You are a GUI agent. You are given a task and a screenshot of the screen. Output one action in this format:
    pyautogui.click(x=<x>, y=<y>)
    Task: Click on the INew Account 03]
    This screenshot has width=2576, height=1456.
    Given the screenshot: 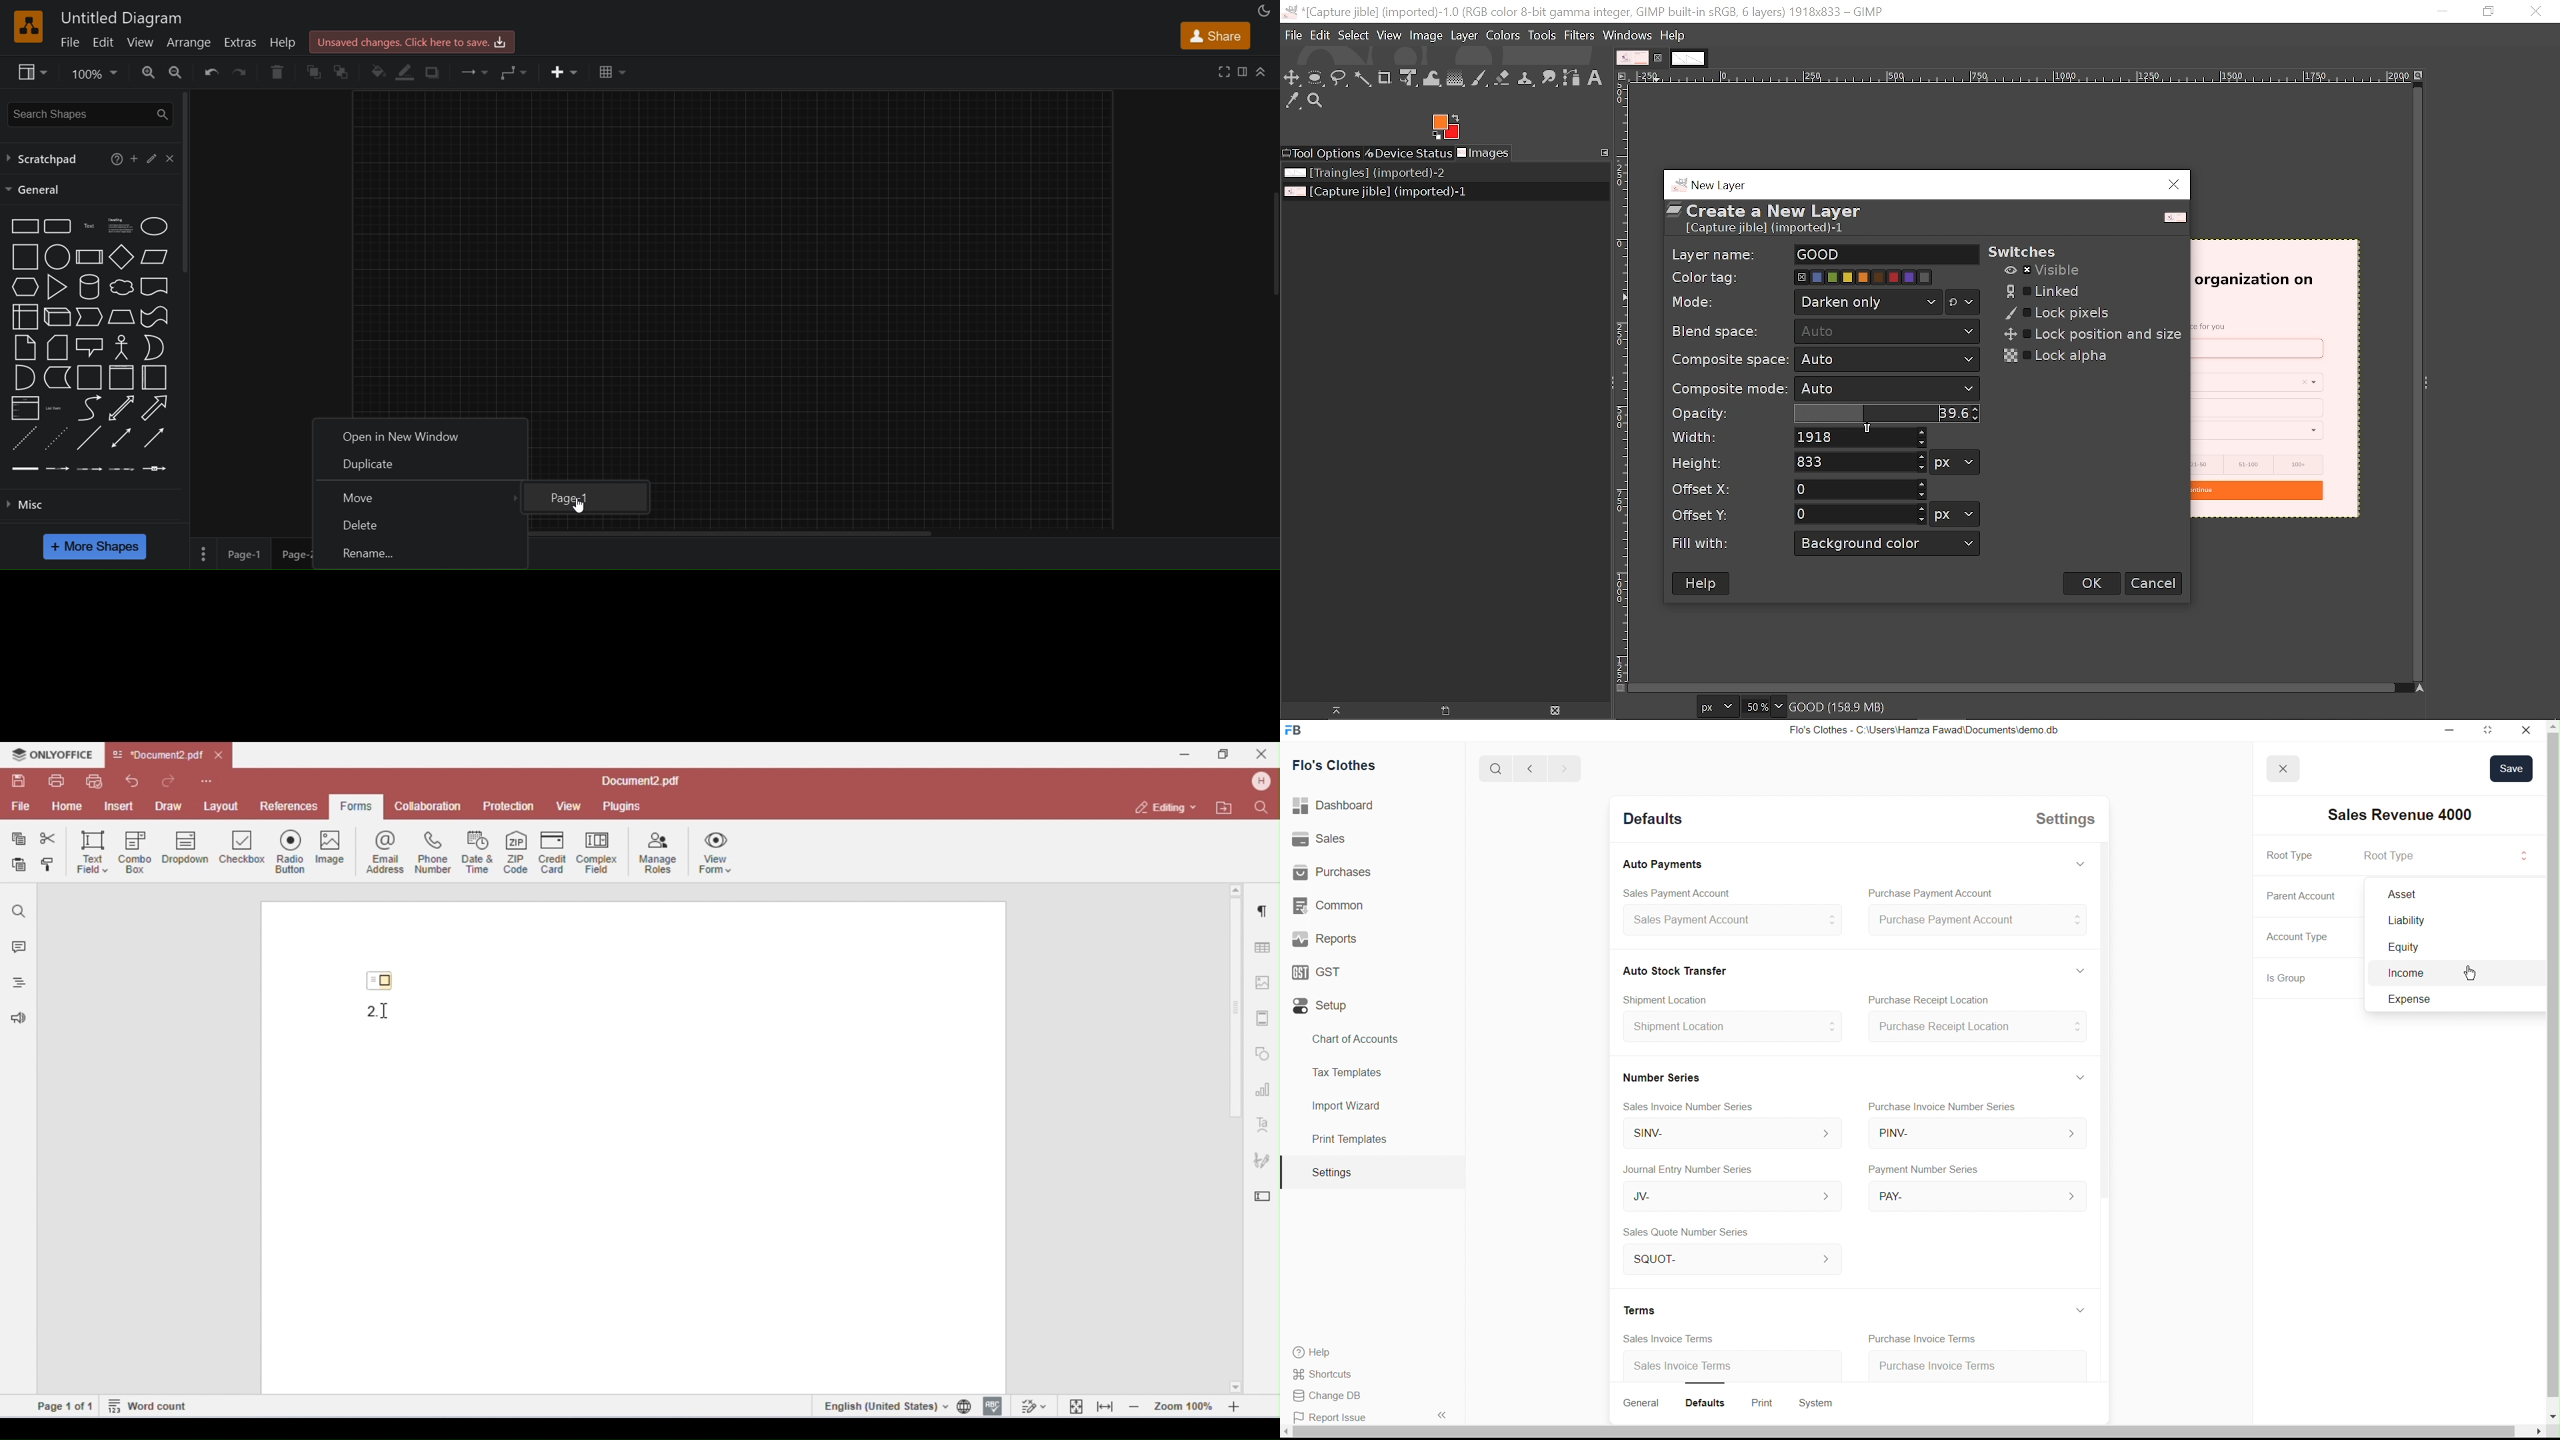 What is the action you would take?
    pyautogui.click(x=2415, y=815)
    